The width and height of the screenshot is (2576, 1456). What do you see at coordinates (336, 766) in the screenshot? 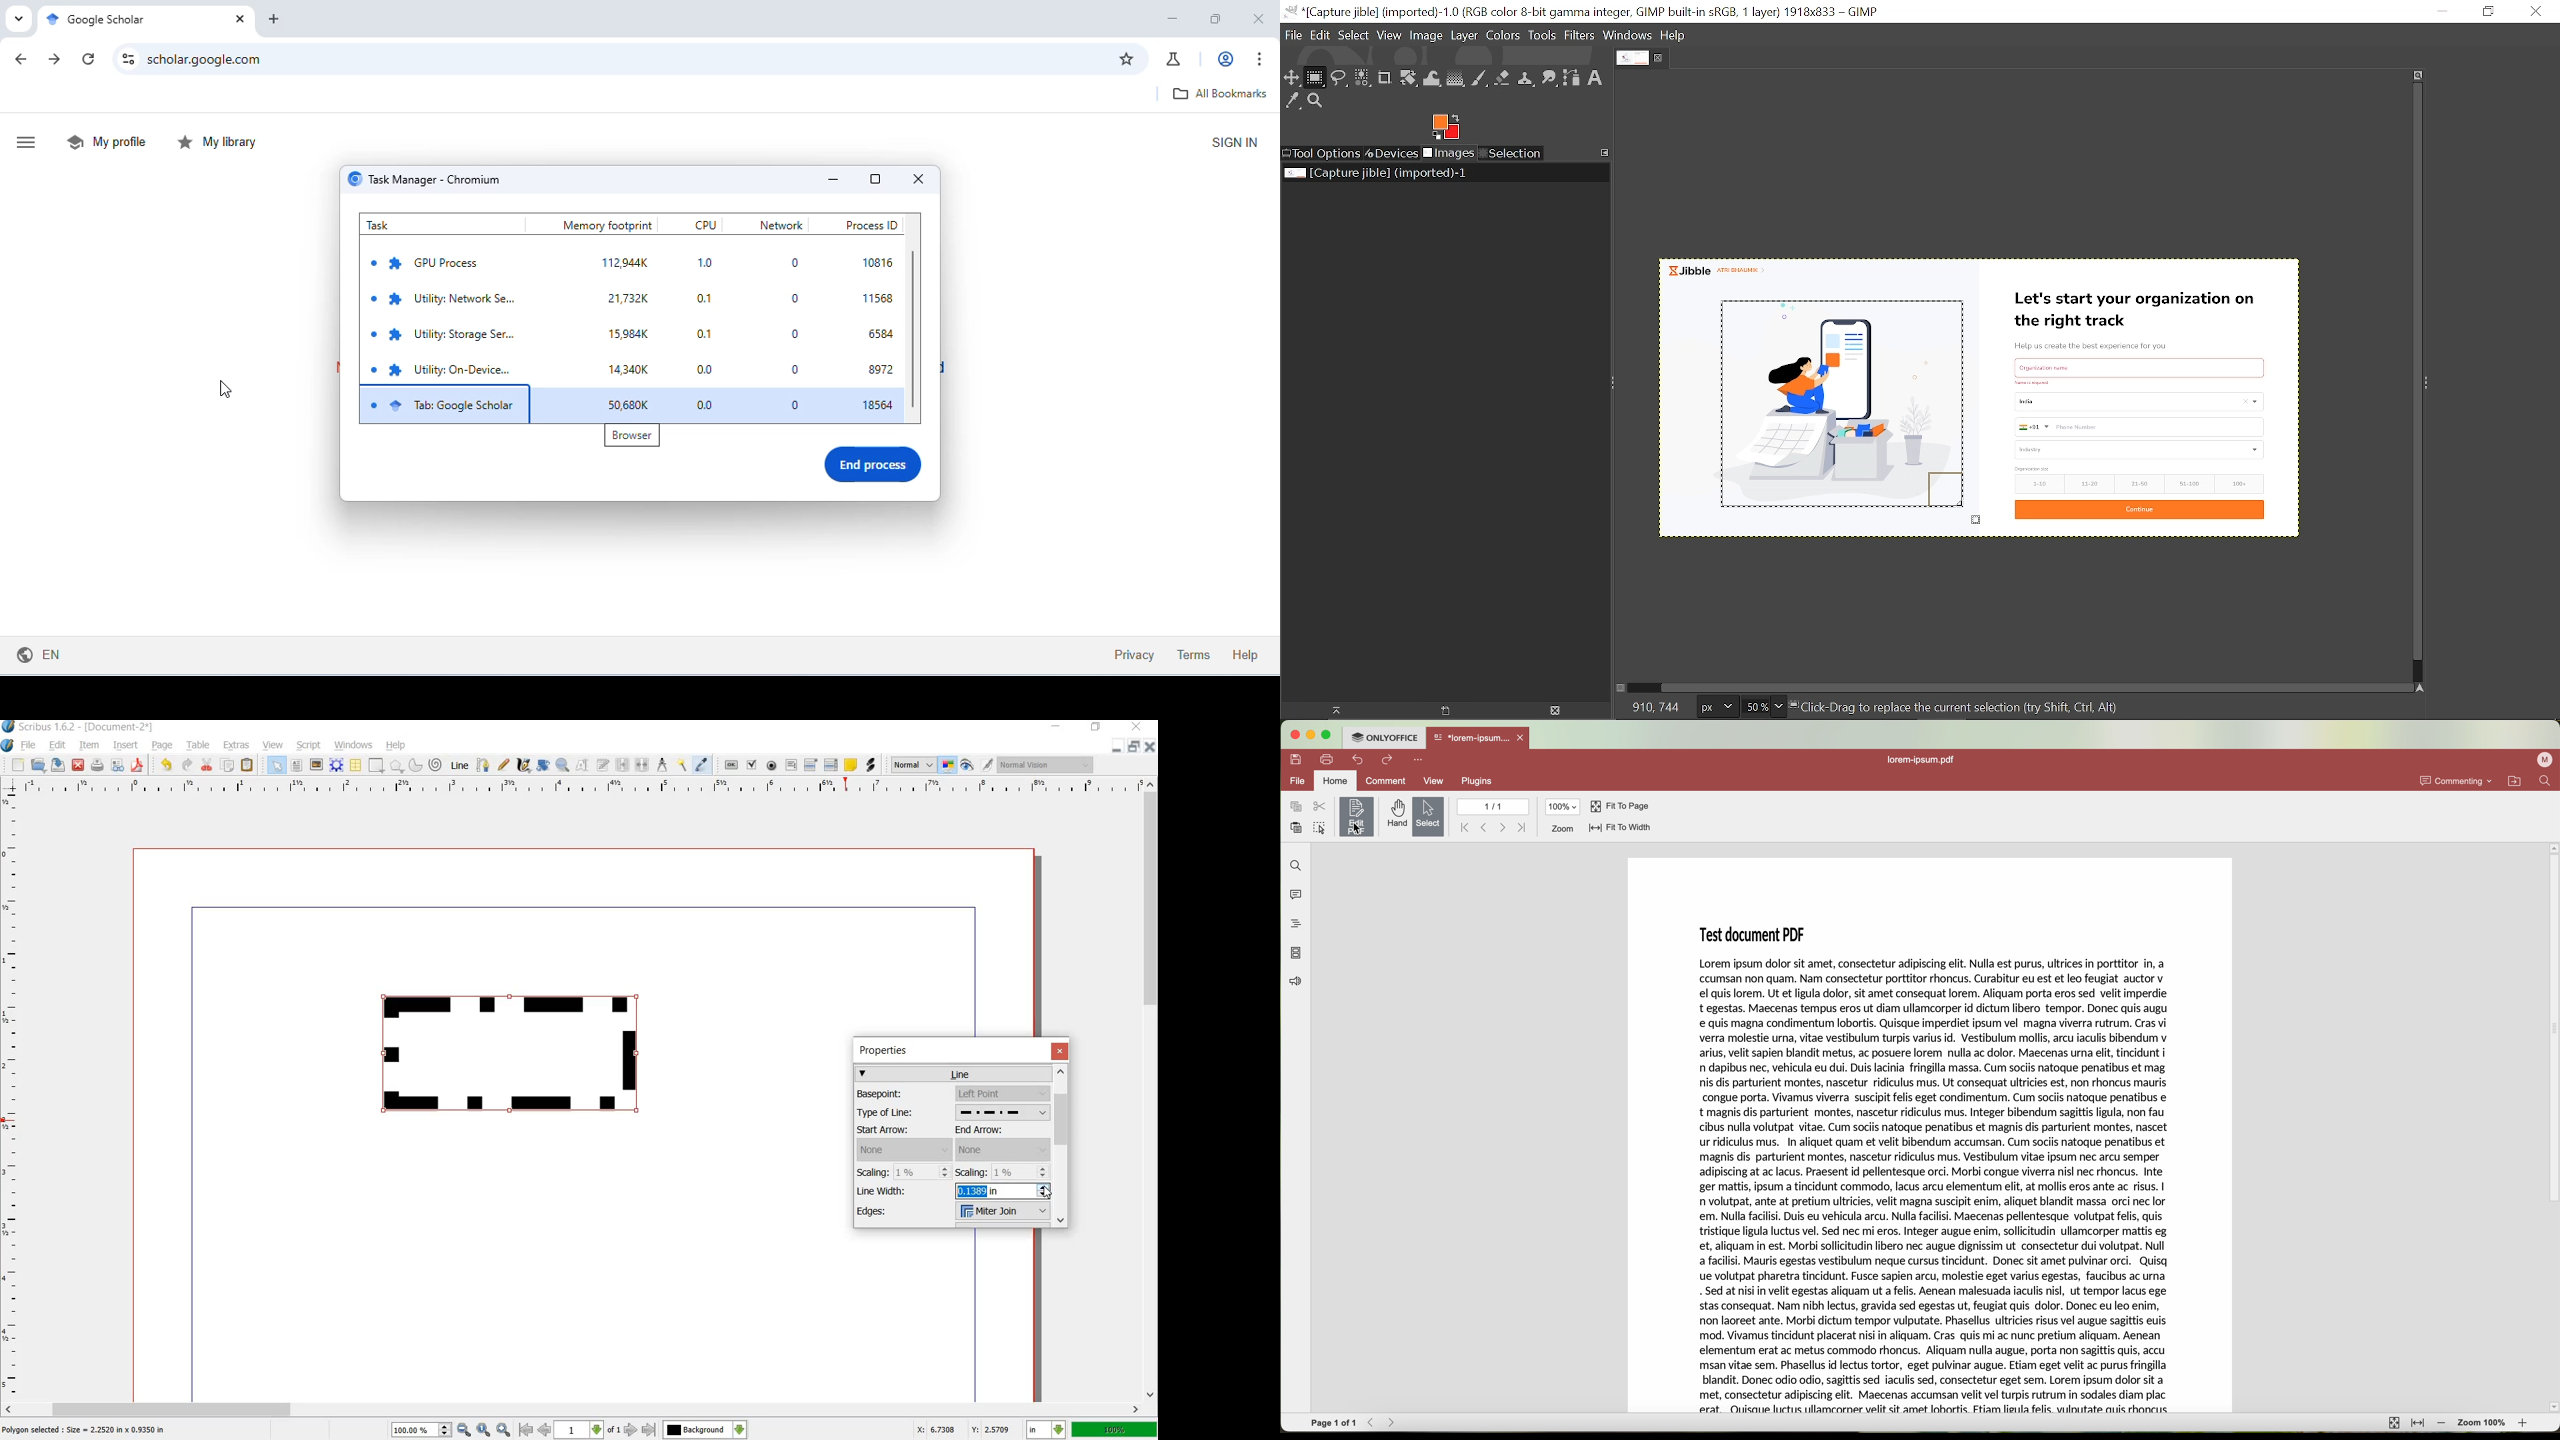
I see `RENDER FRAME` at bounding box center [336, 766].